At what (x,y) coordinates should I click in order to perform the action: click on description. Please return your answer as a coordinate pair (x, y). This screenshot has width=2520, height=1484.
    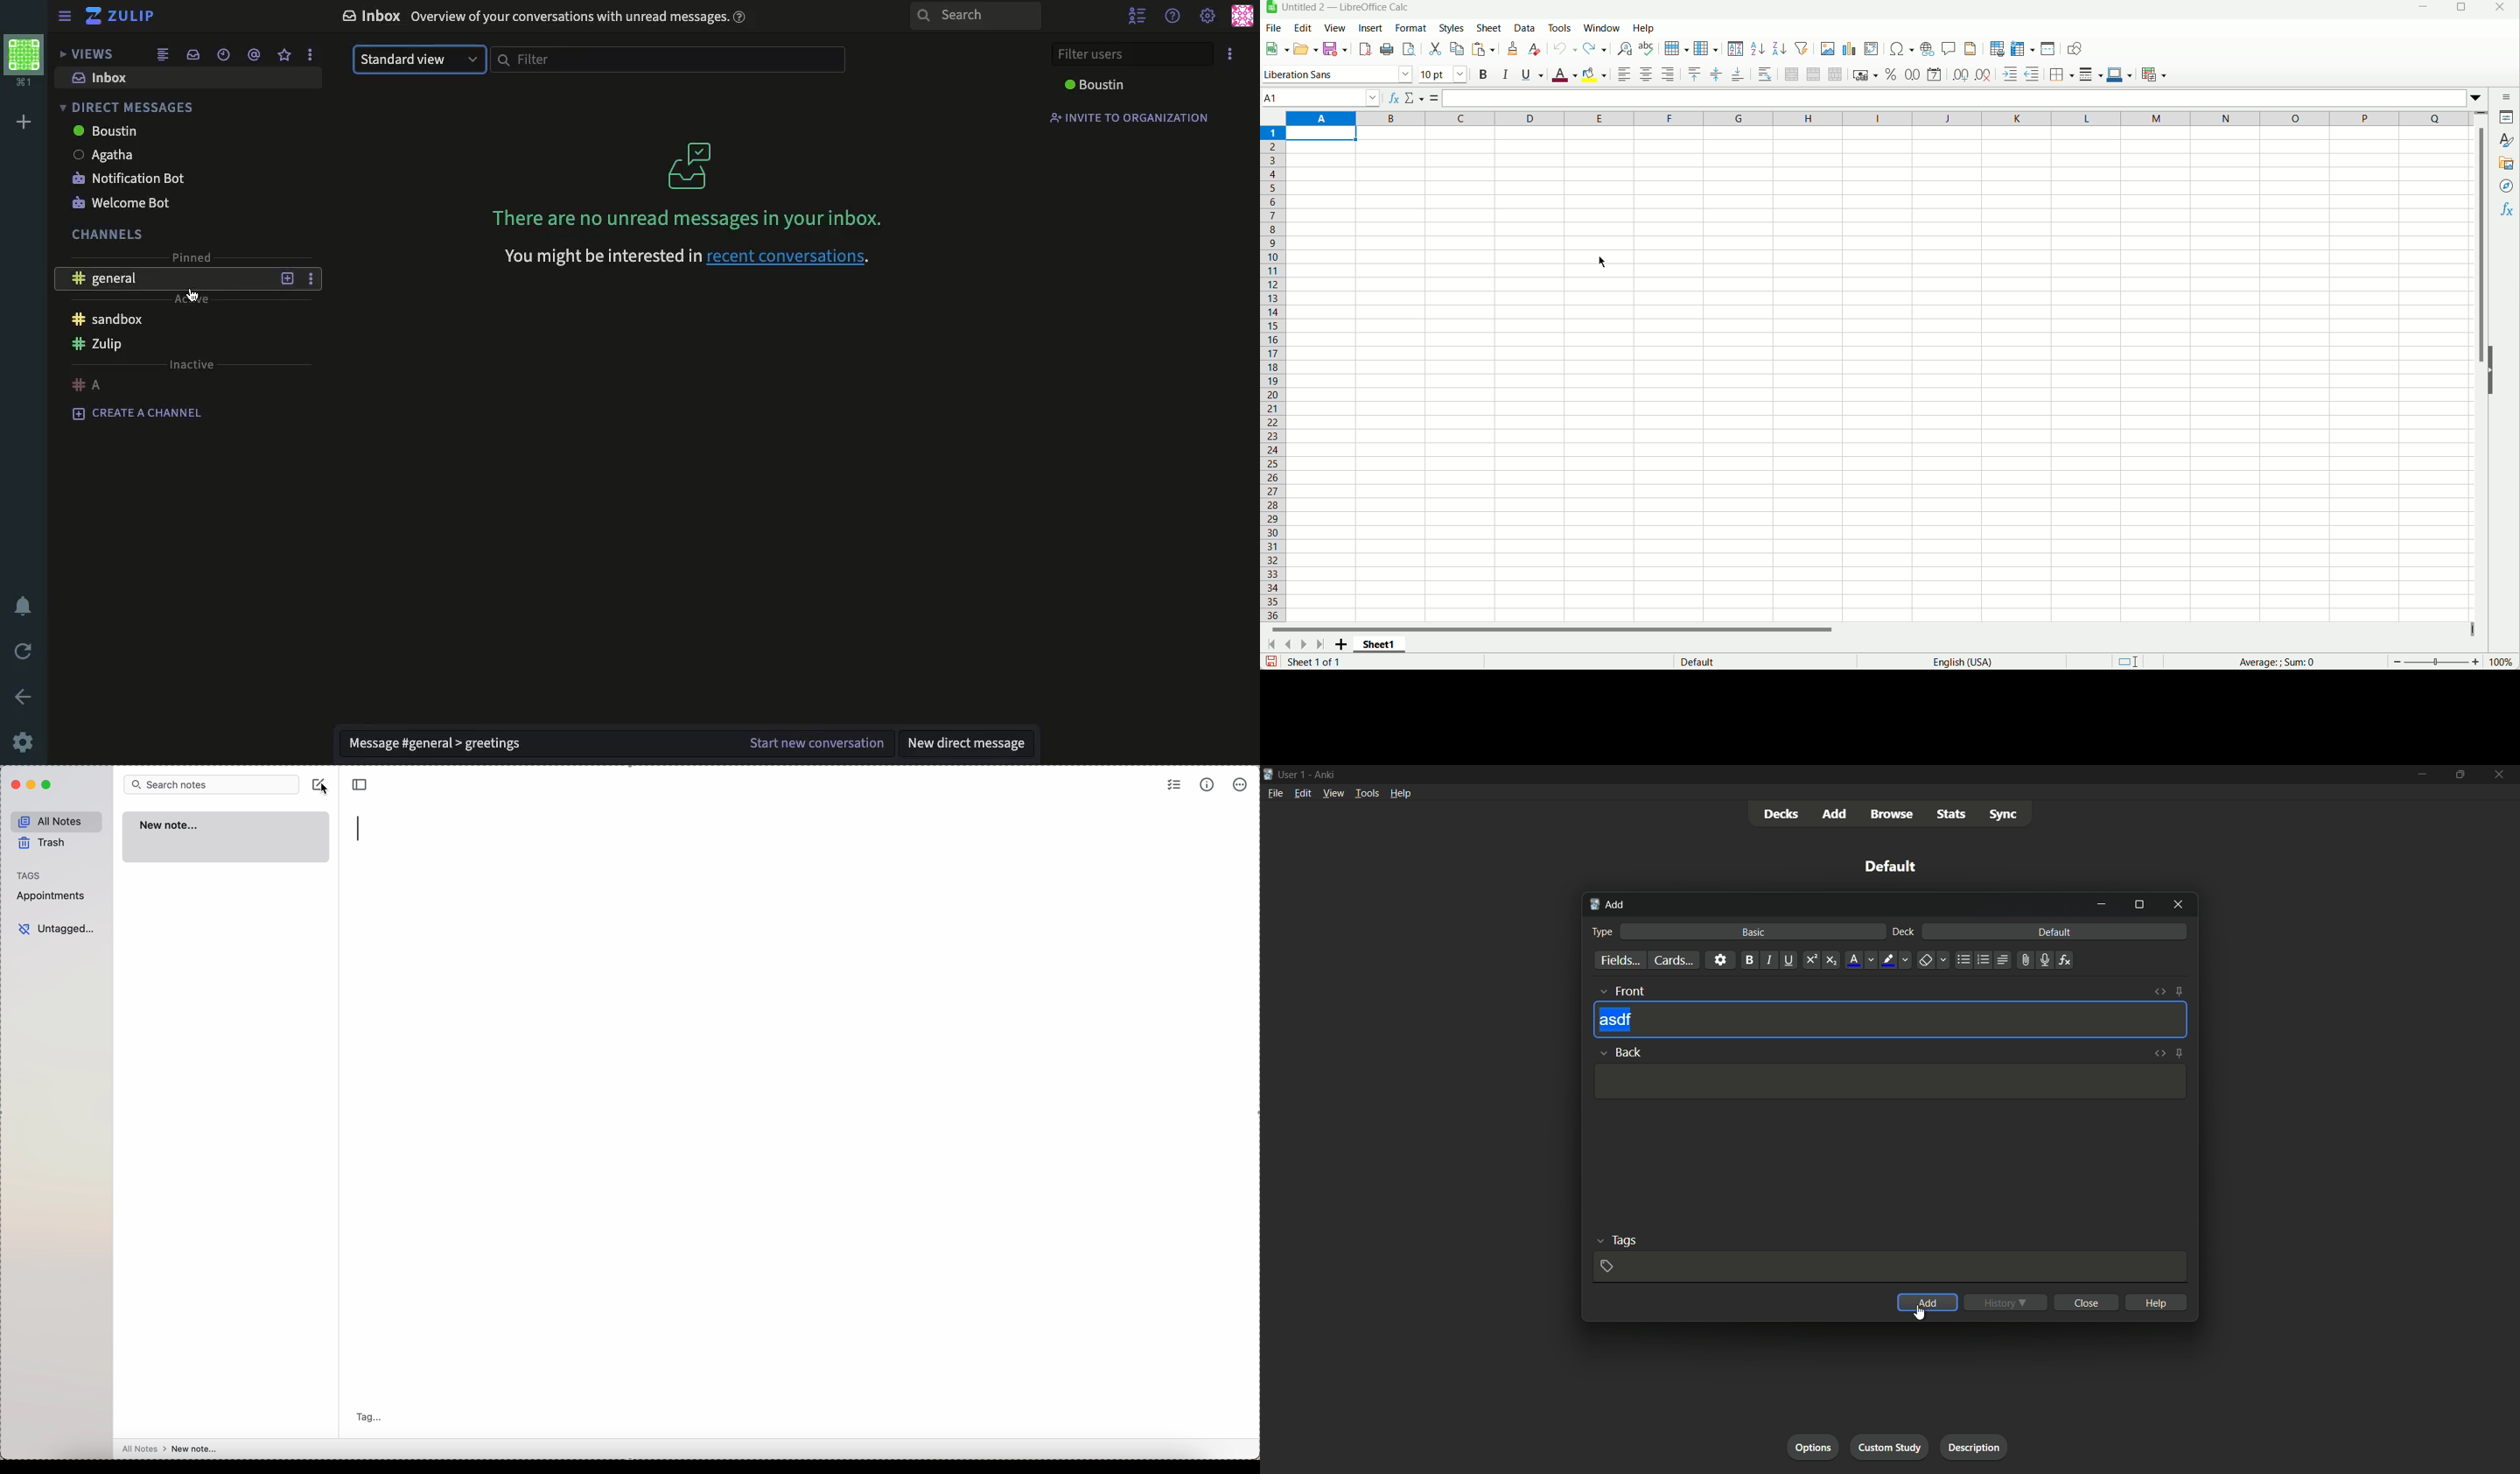
    Looking at the image, I should click on (1975, 1447).